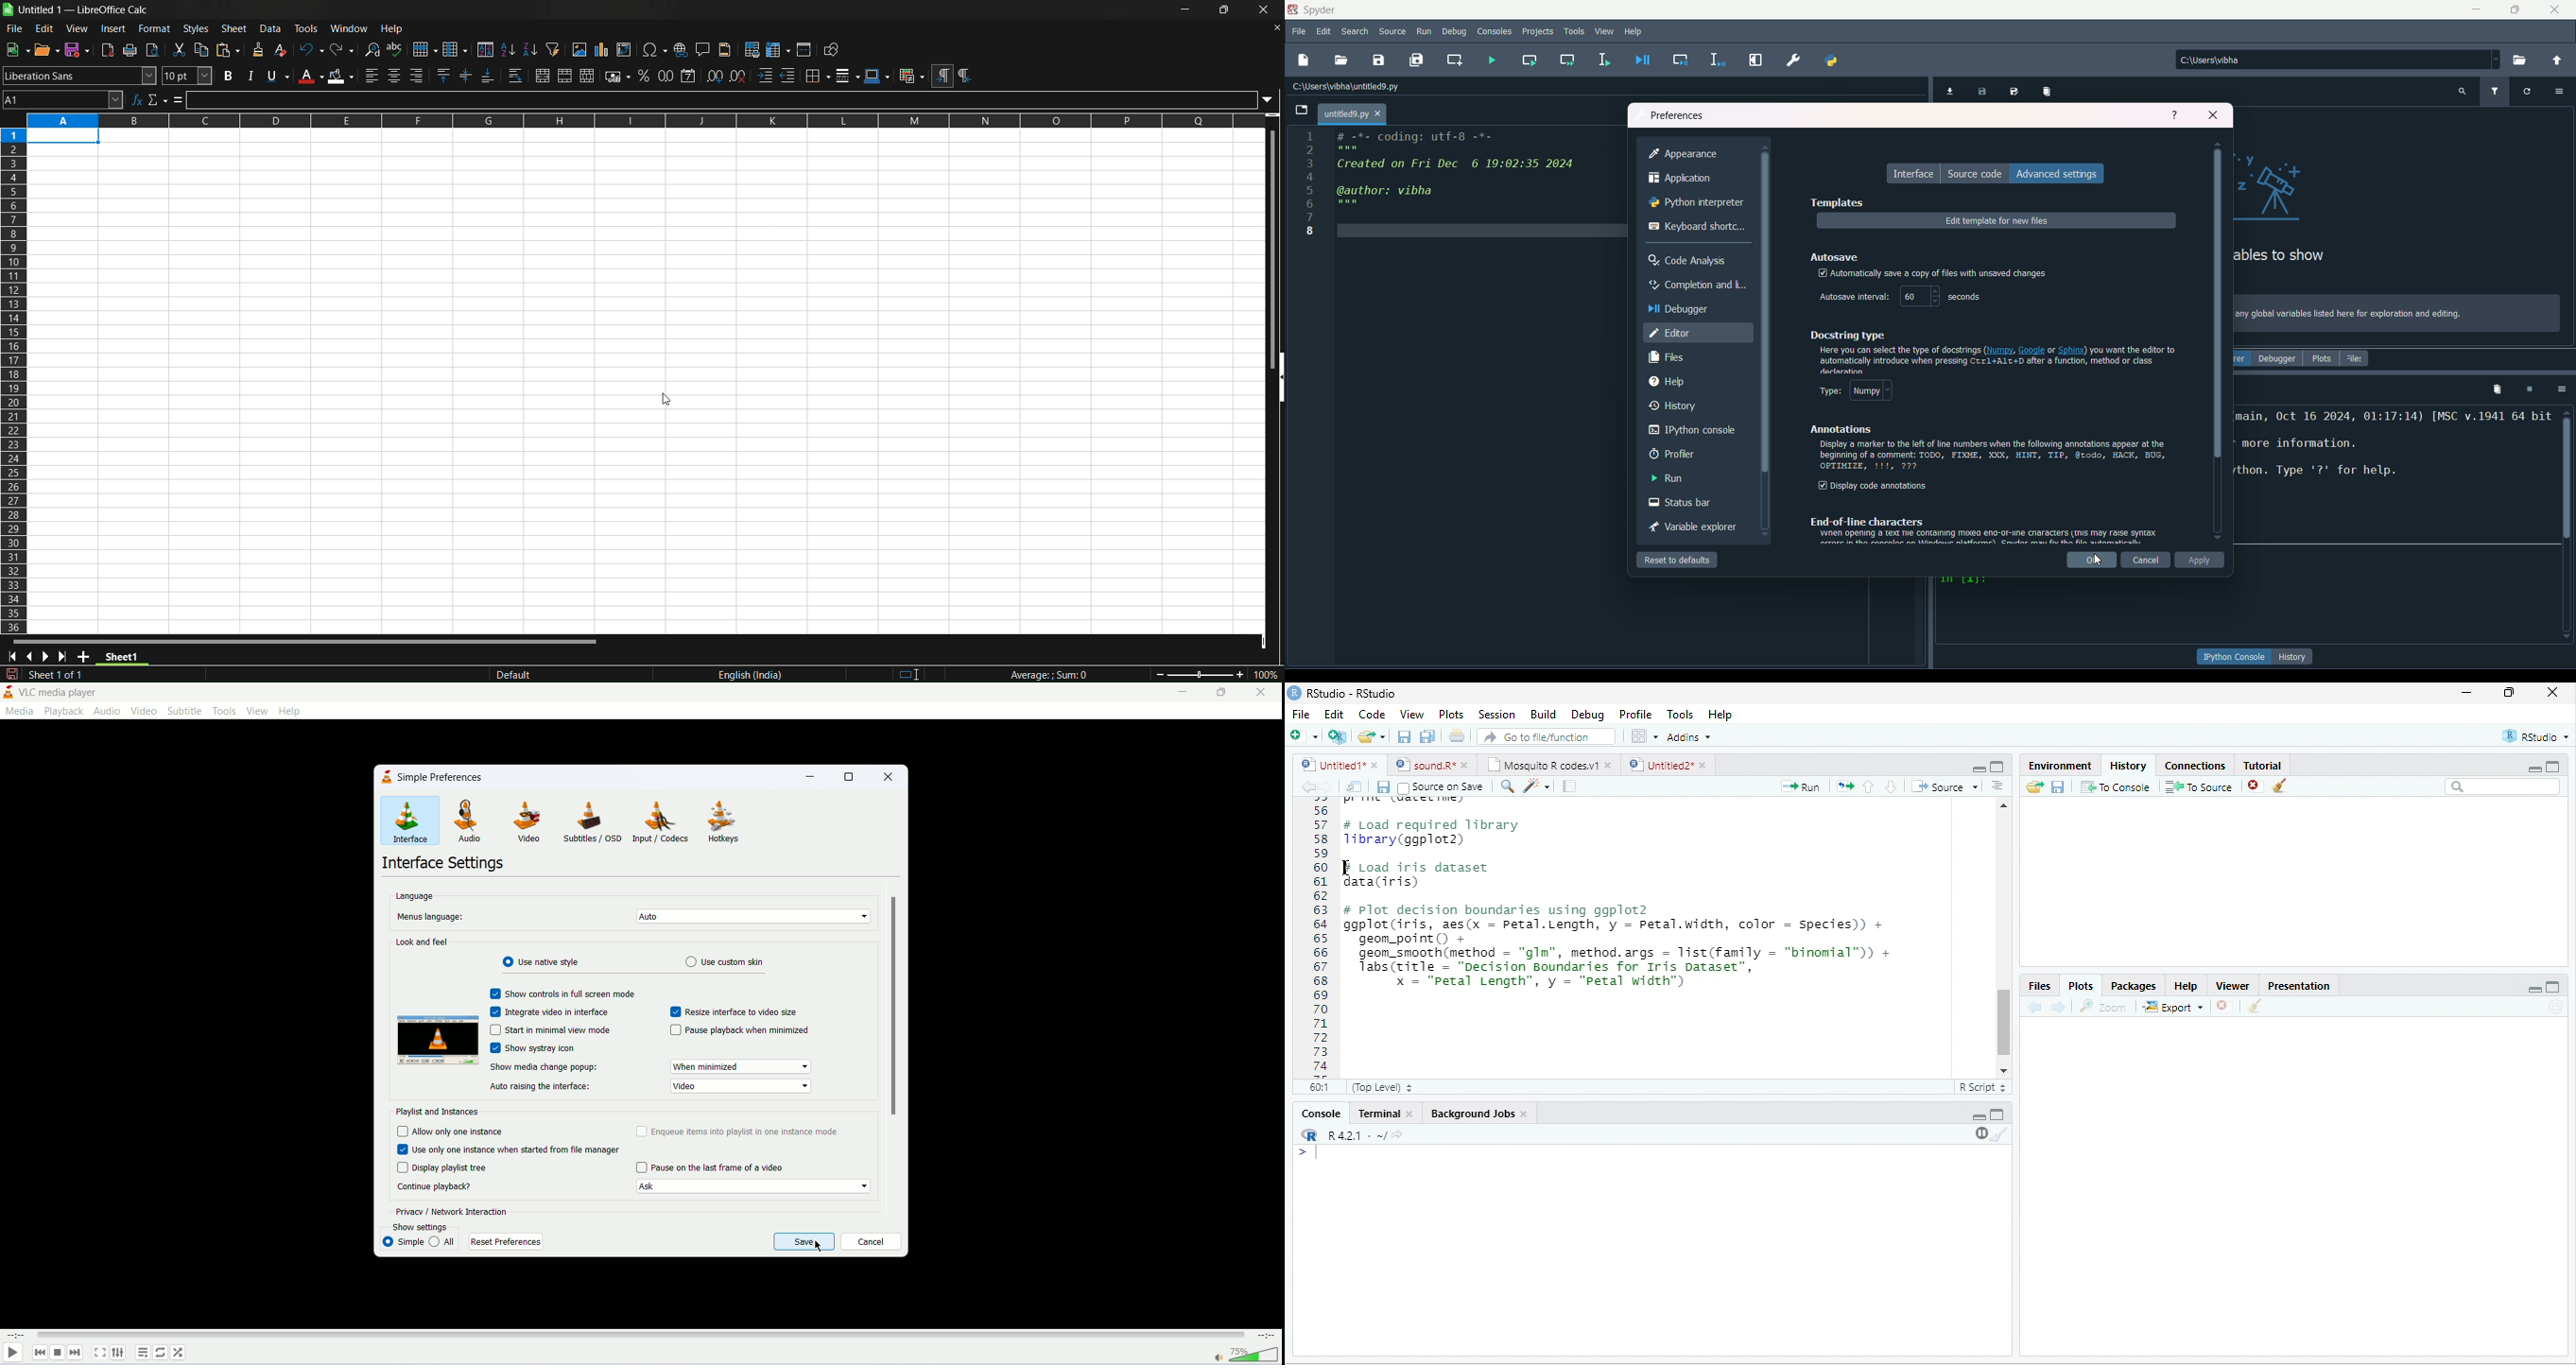 The width and height of the screenshot is (2576, 1372). I want to click on Plots, so click(1451, 715).